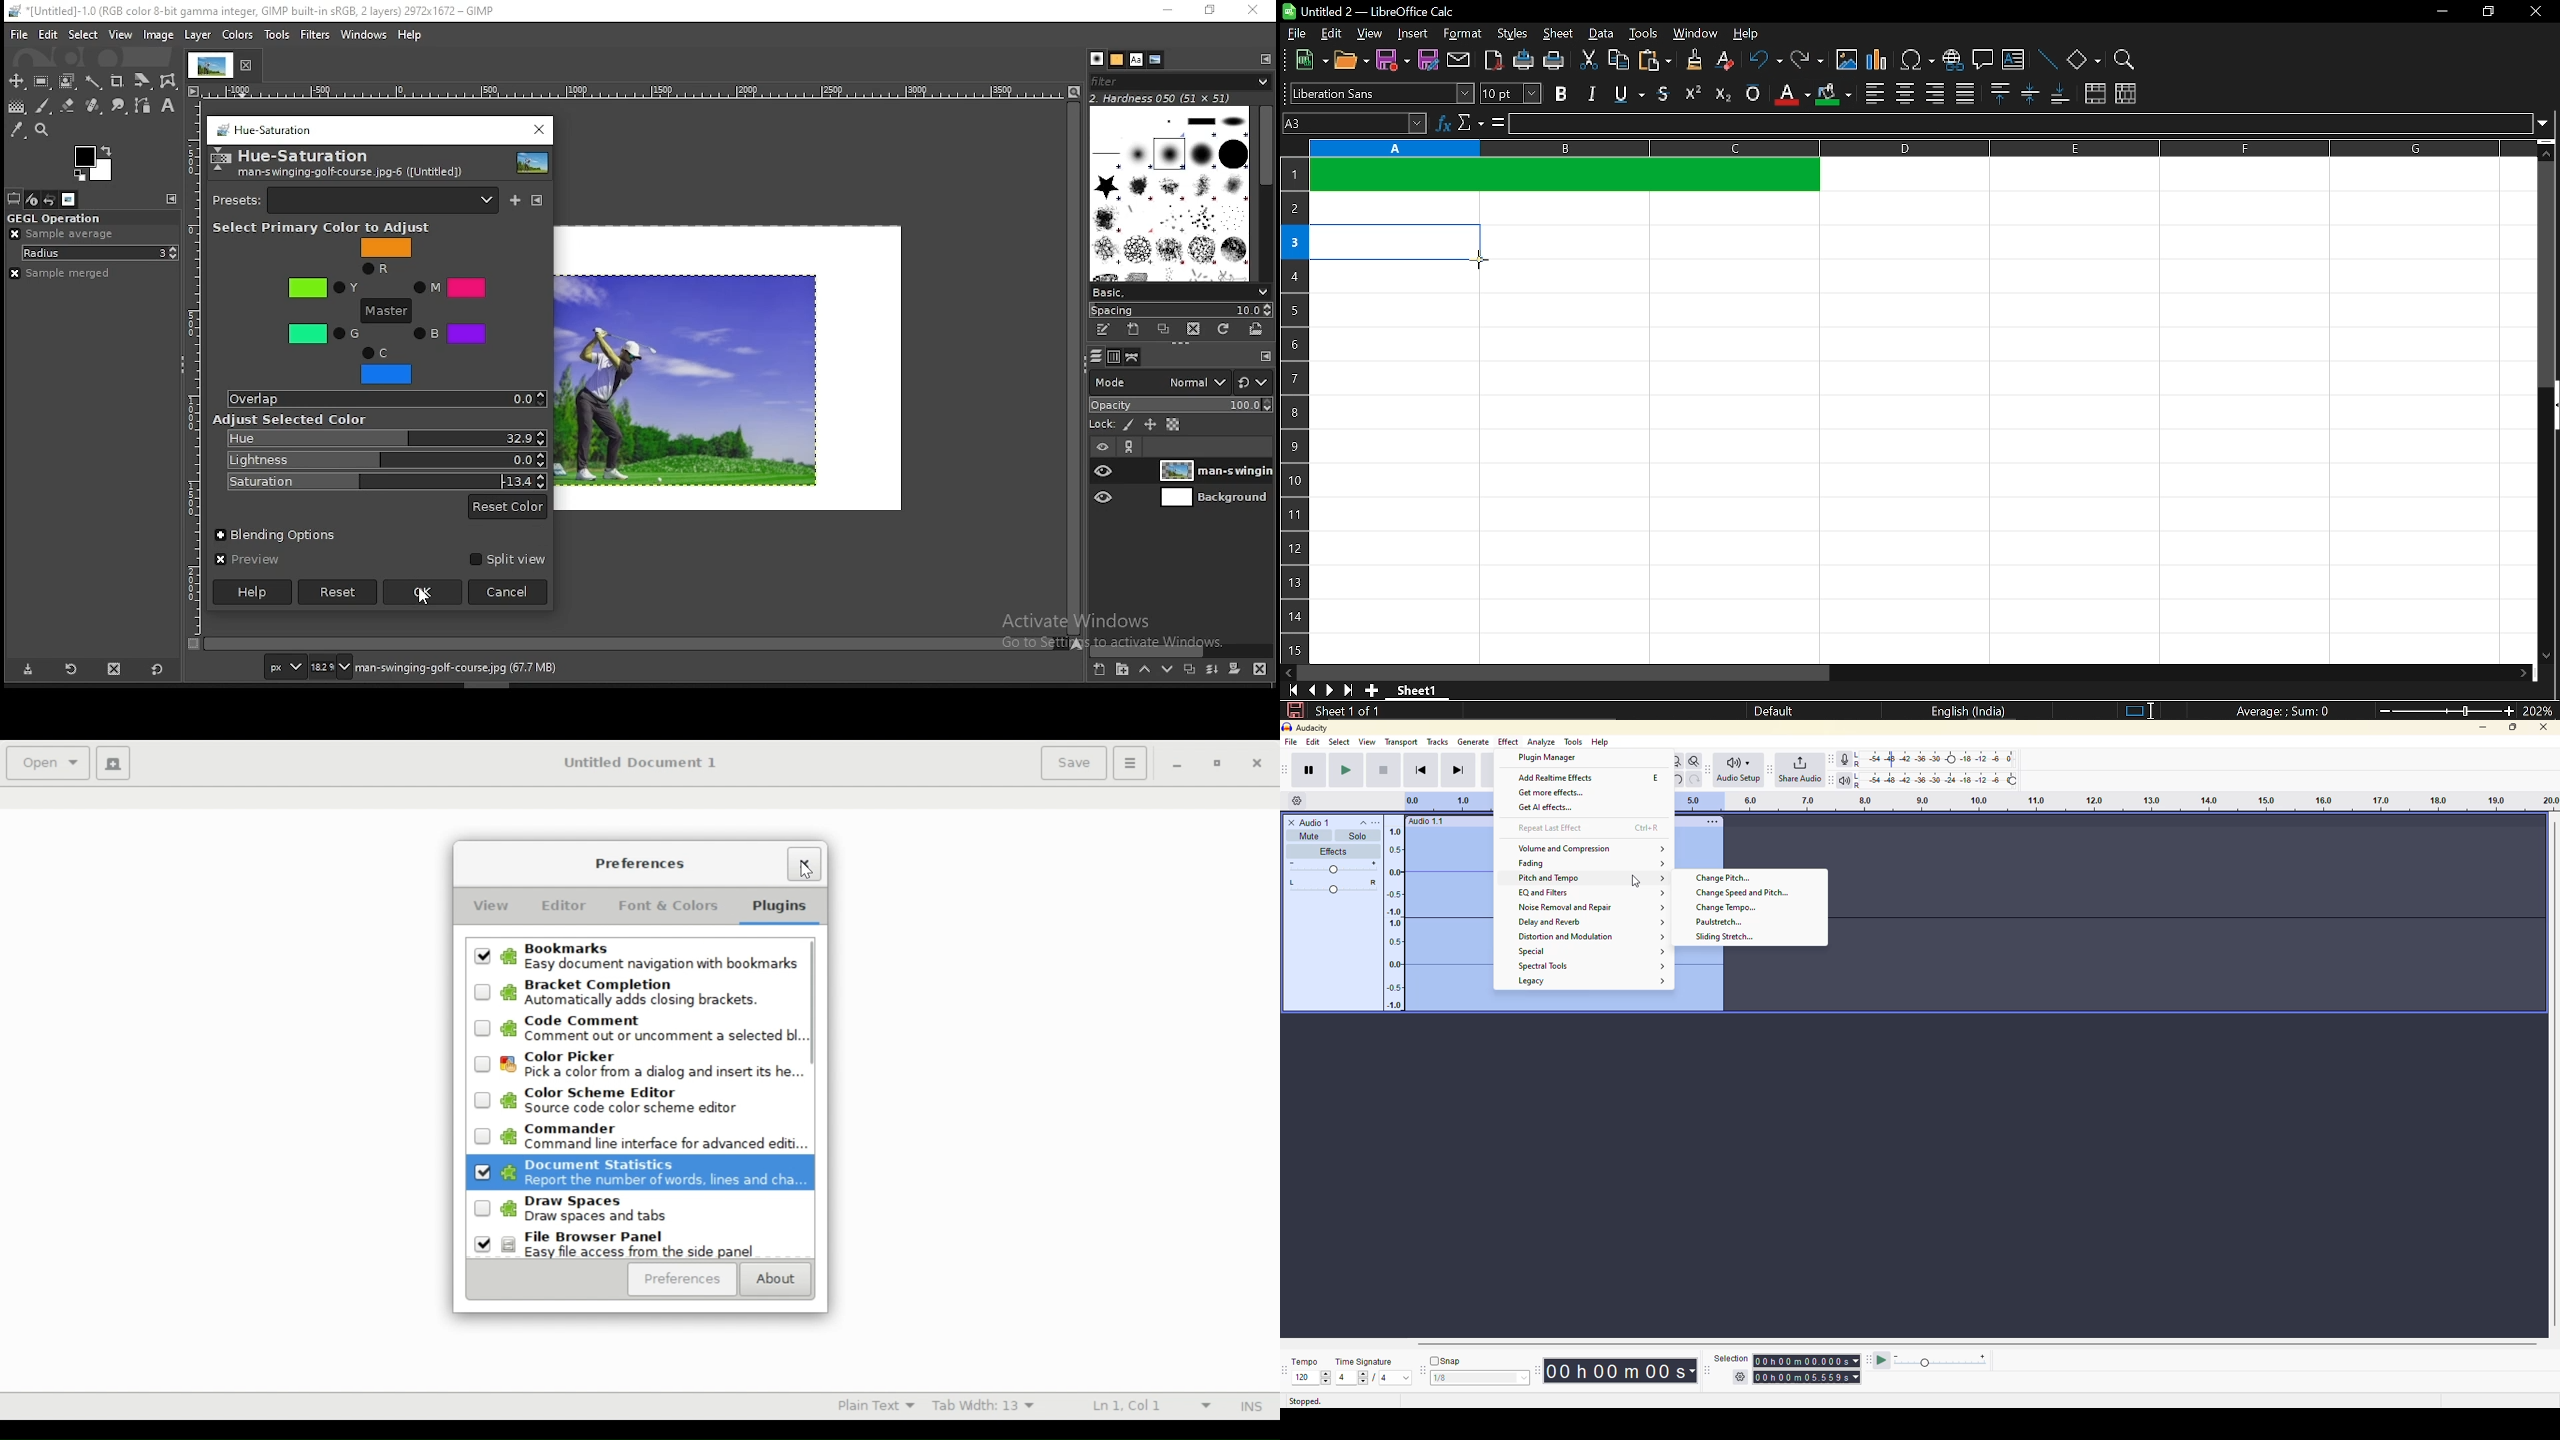 The height and width of the screenshot is (1456, 2576). Describe the element at coordinates (1146, 670) in the screenshot. I see `move layer on step up` at that location.